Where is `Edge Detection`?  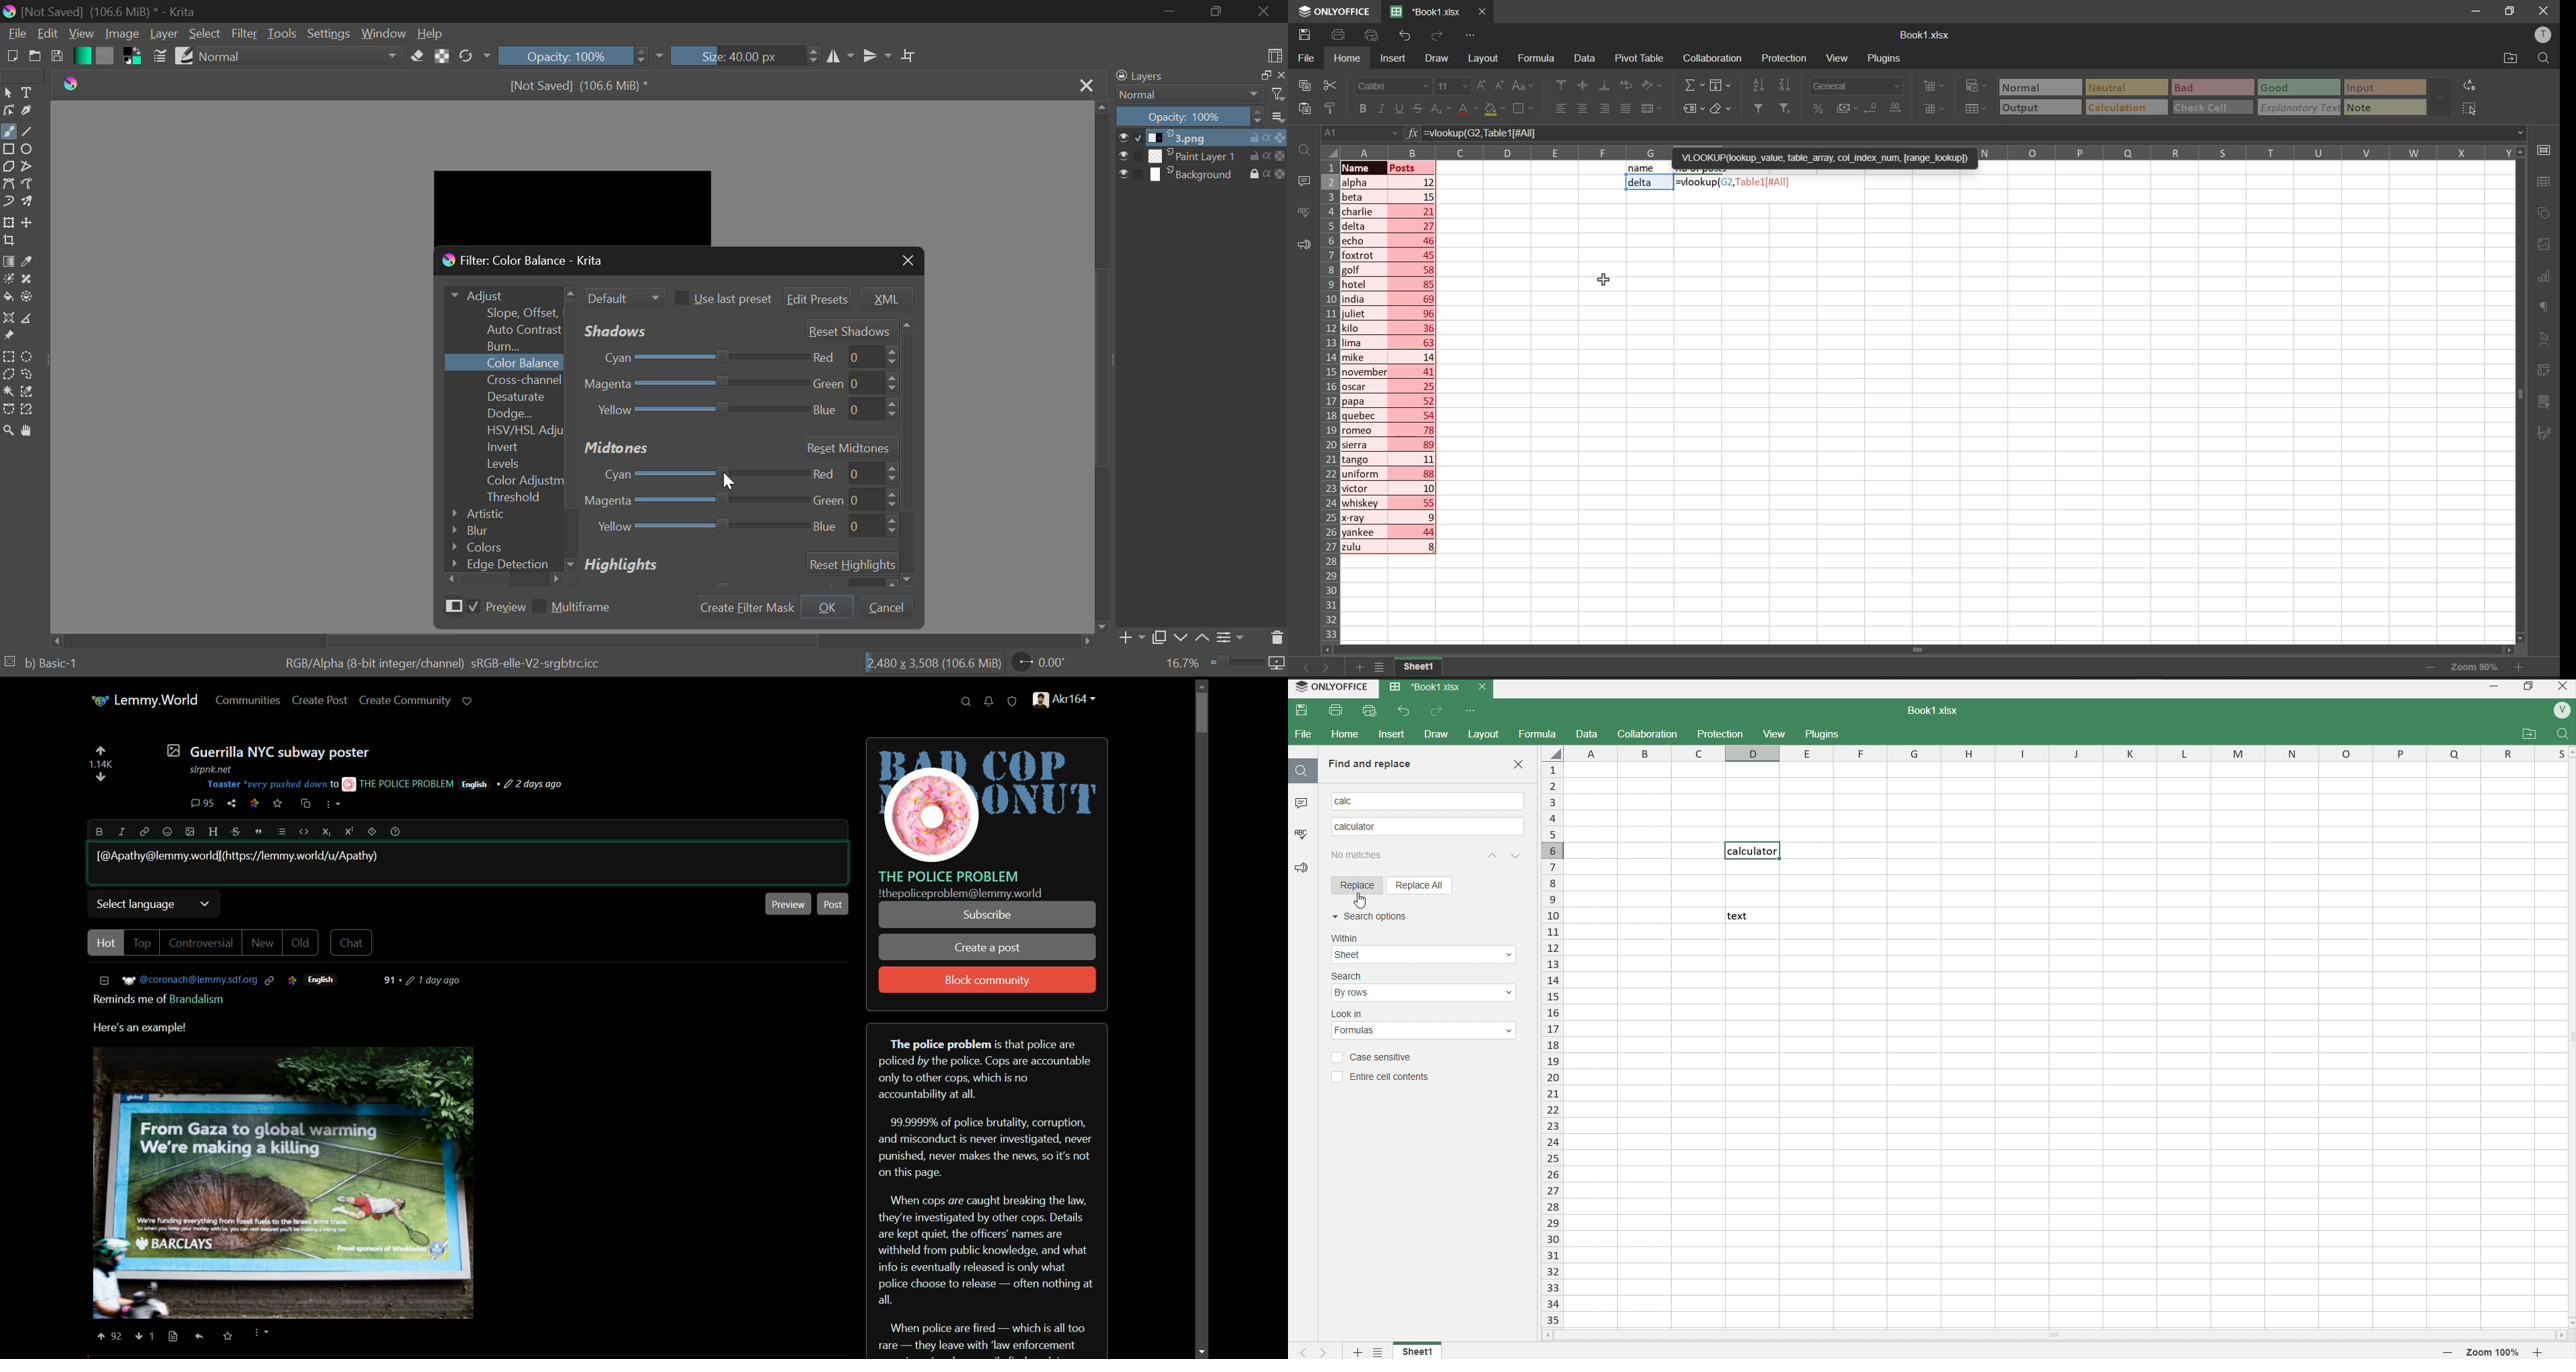 Edge Detection is located at coordinates (503, 563).